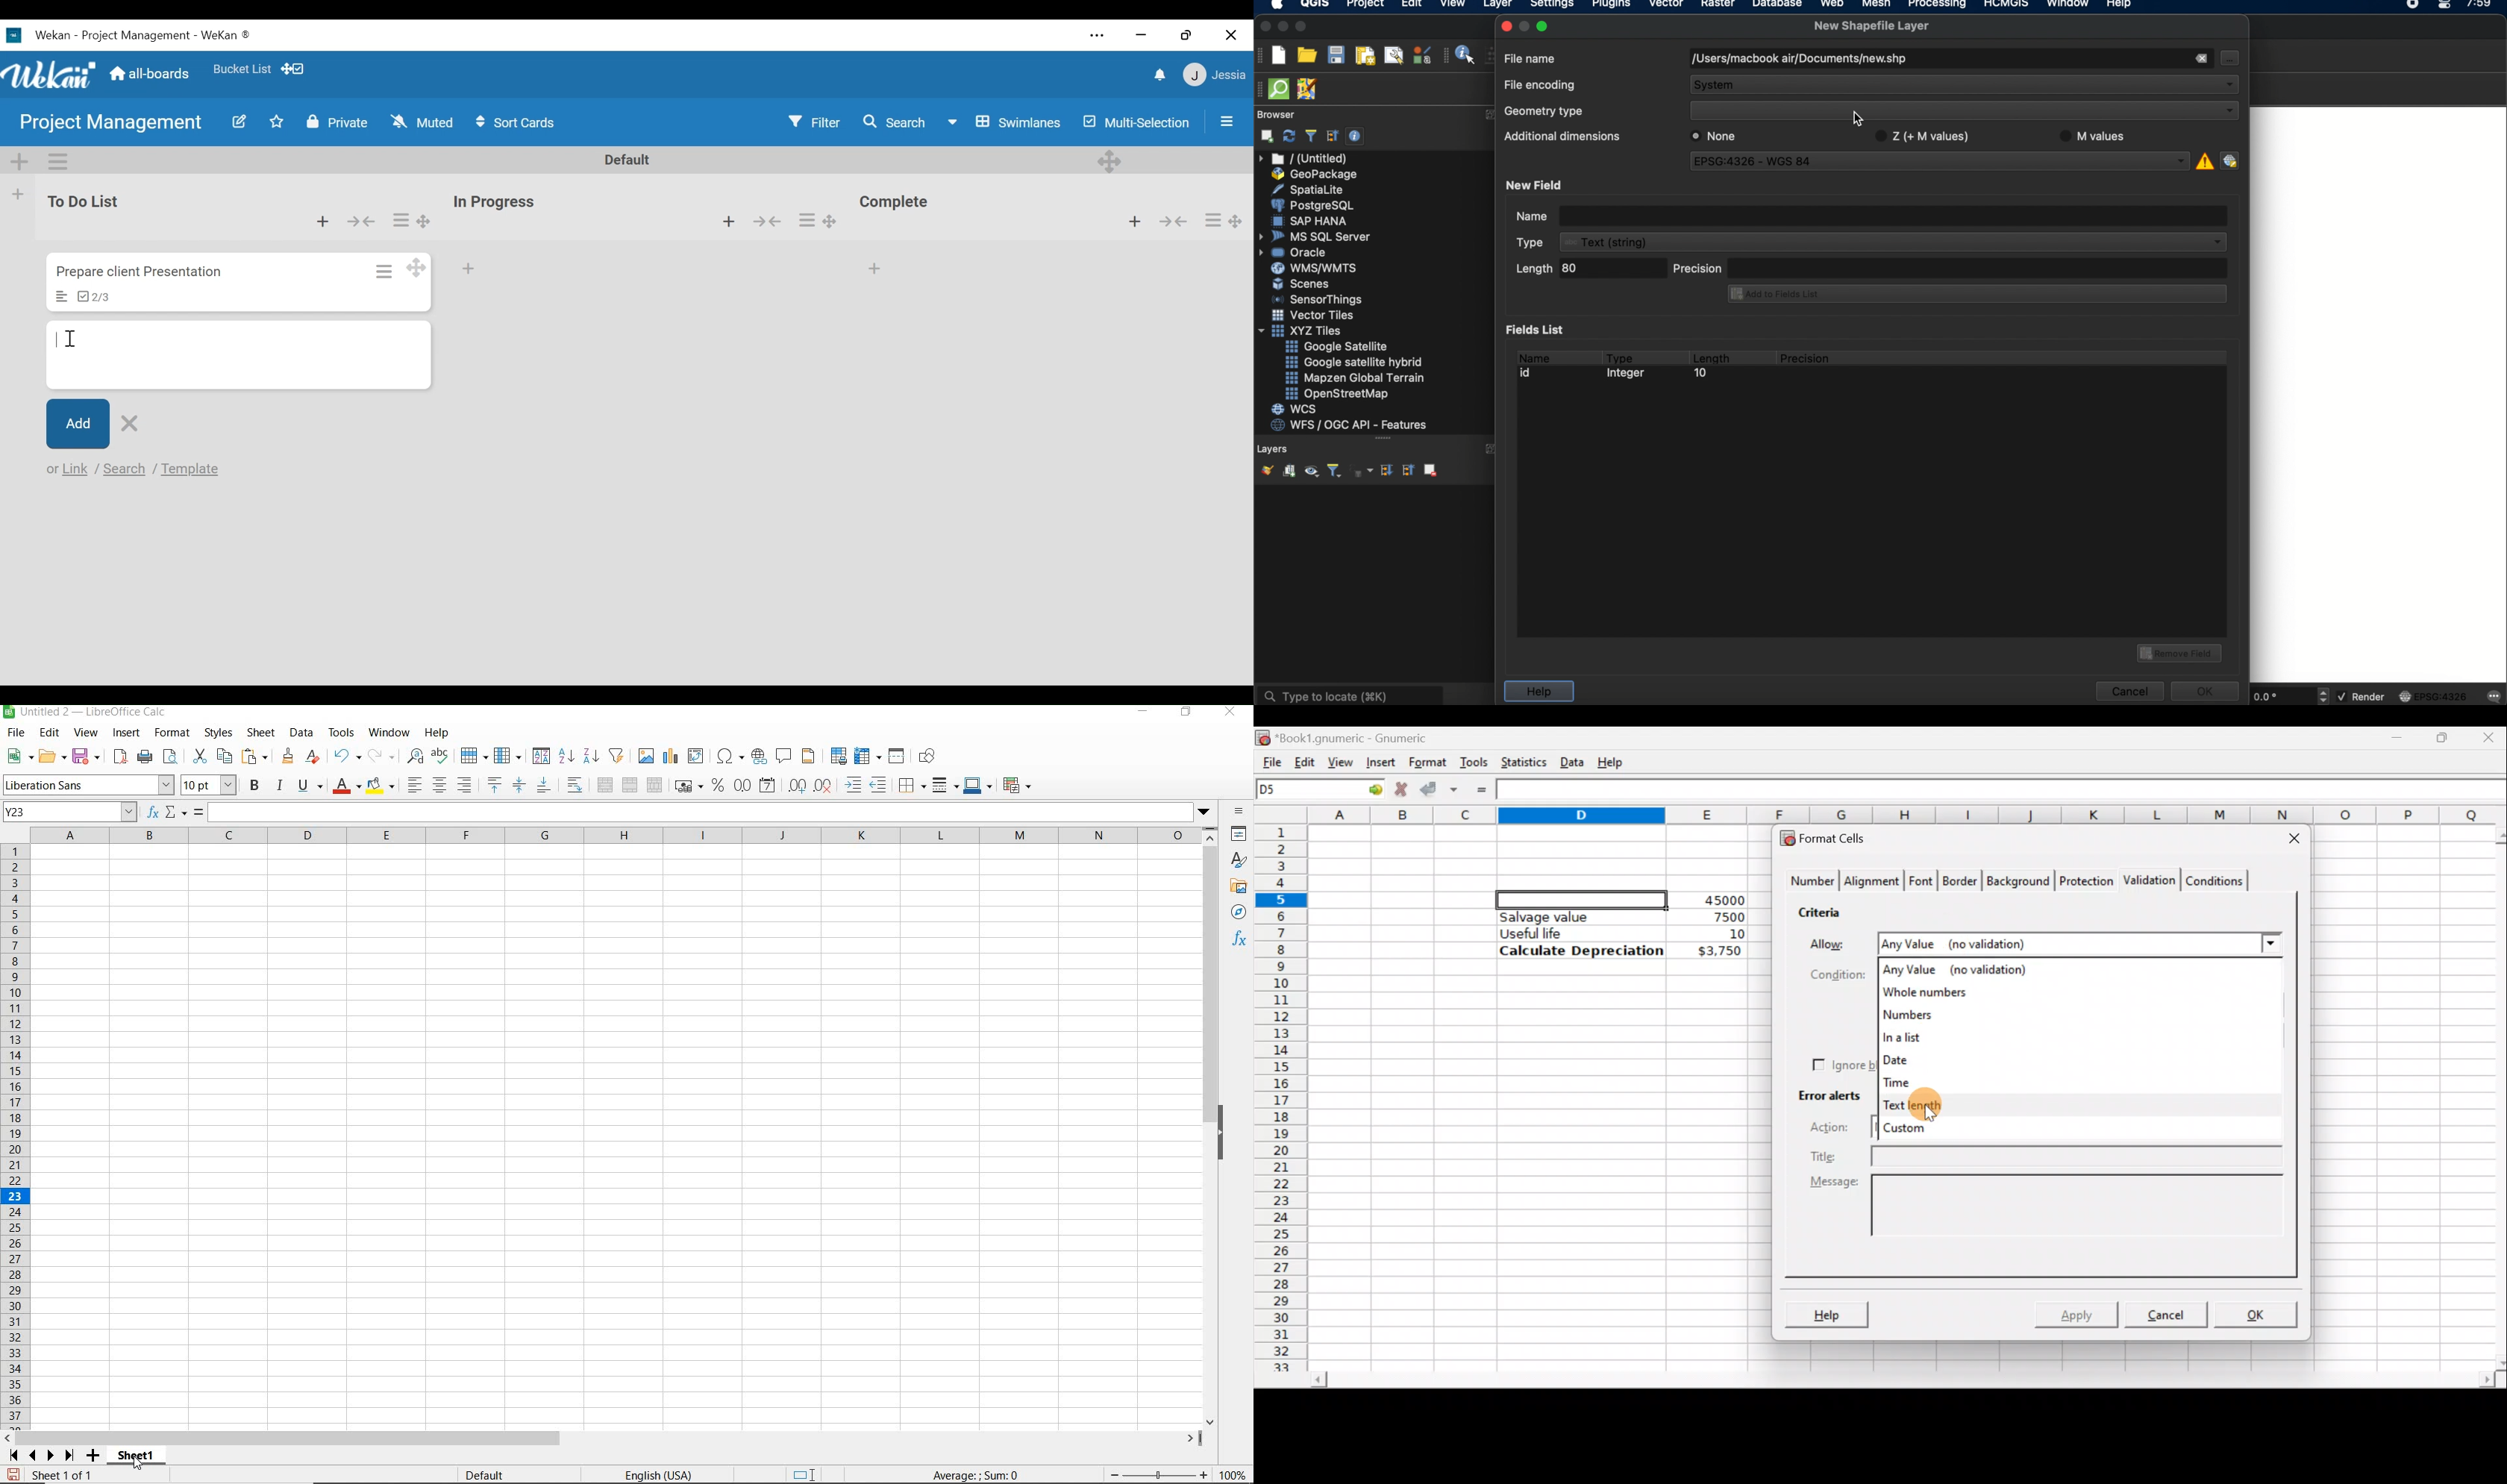 The height and width of the screenshot is (1484, 2520). What do you see at coordinates (660, 1475) in the screenshot?
I see `TEXT LANGUAGE` at bounding box center [660, 1475].